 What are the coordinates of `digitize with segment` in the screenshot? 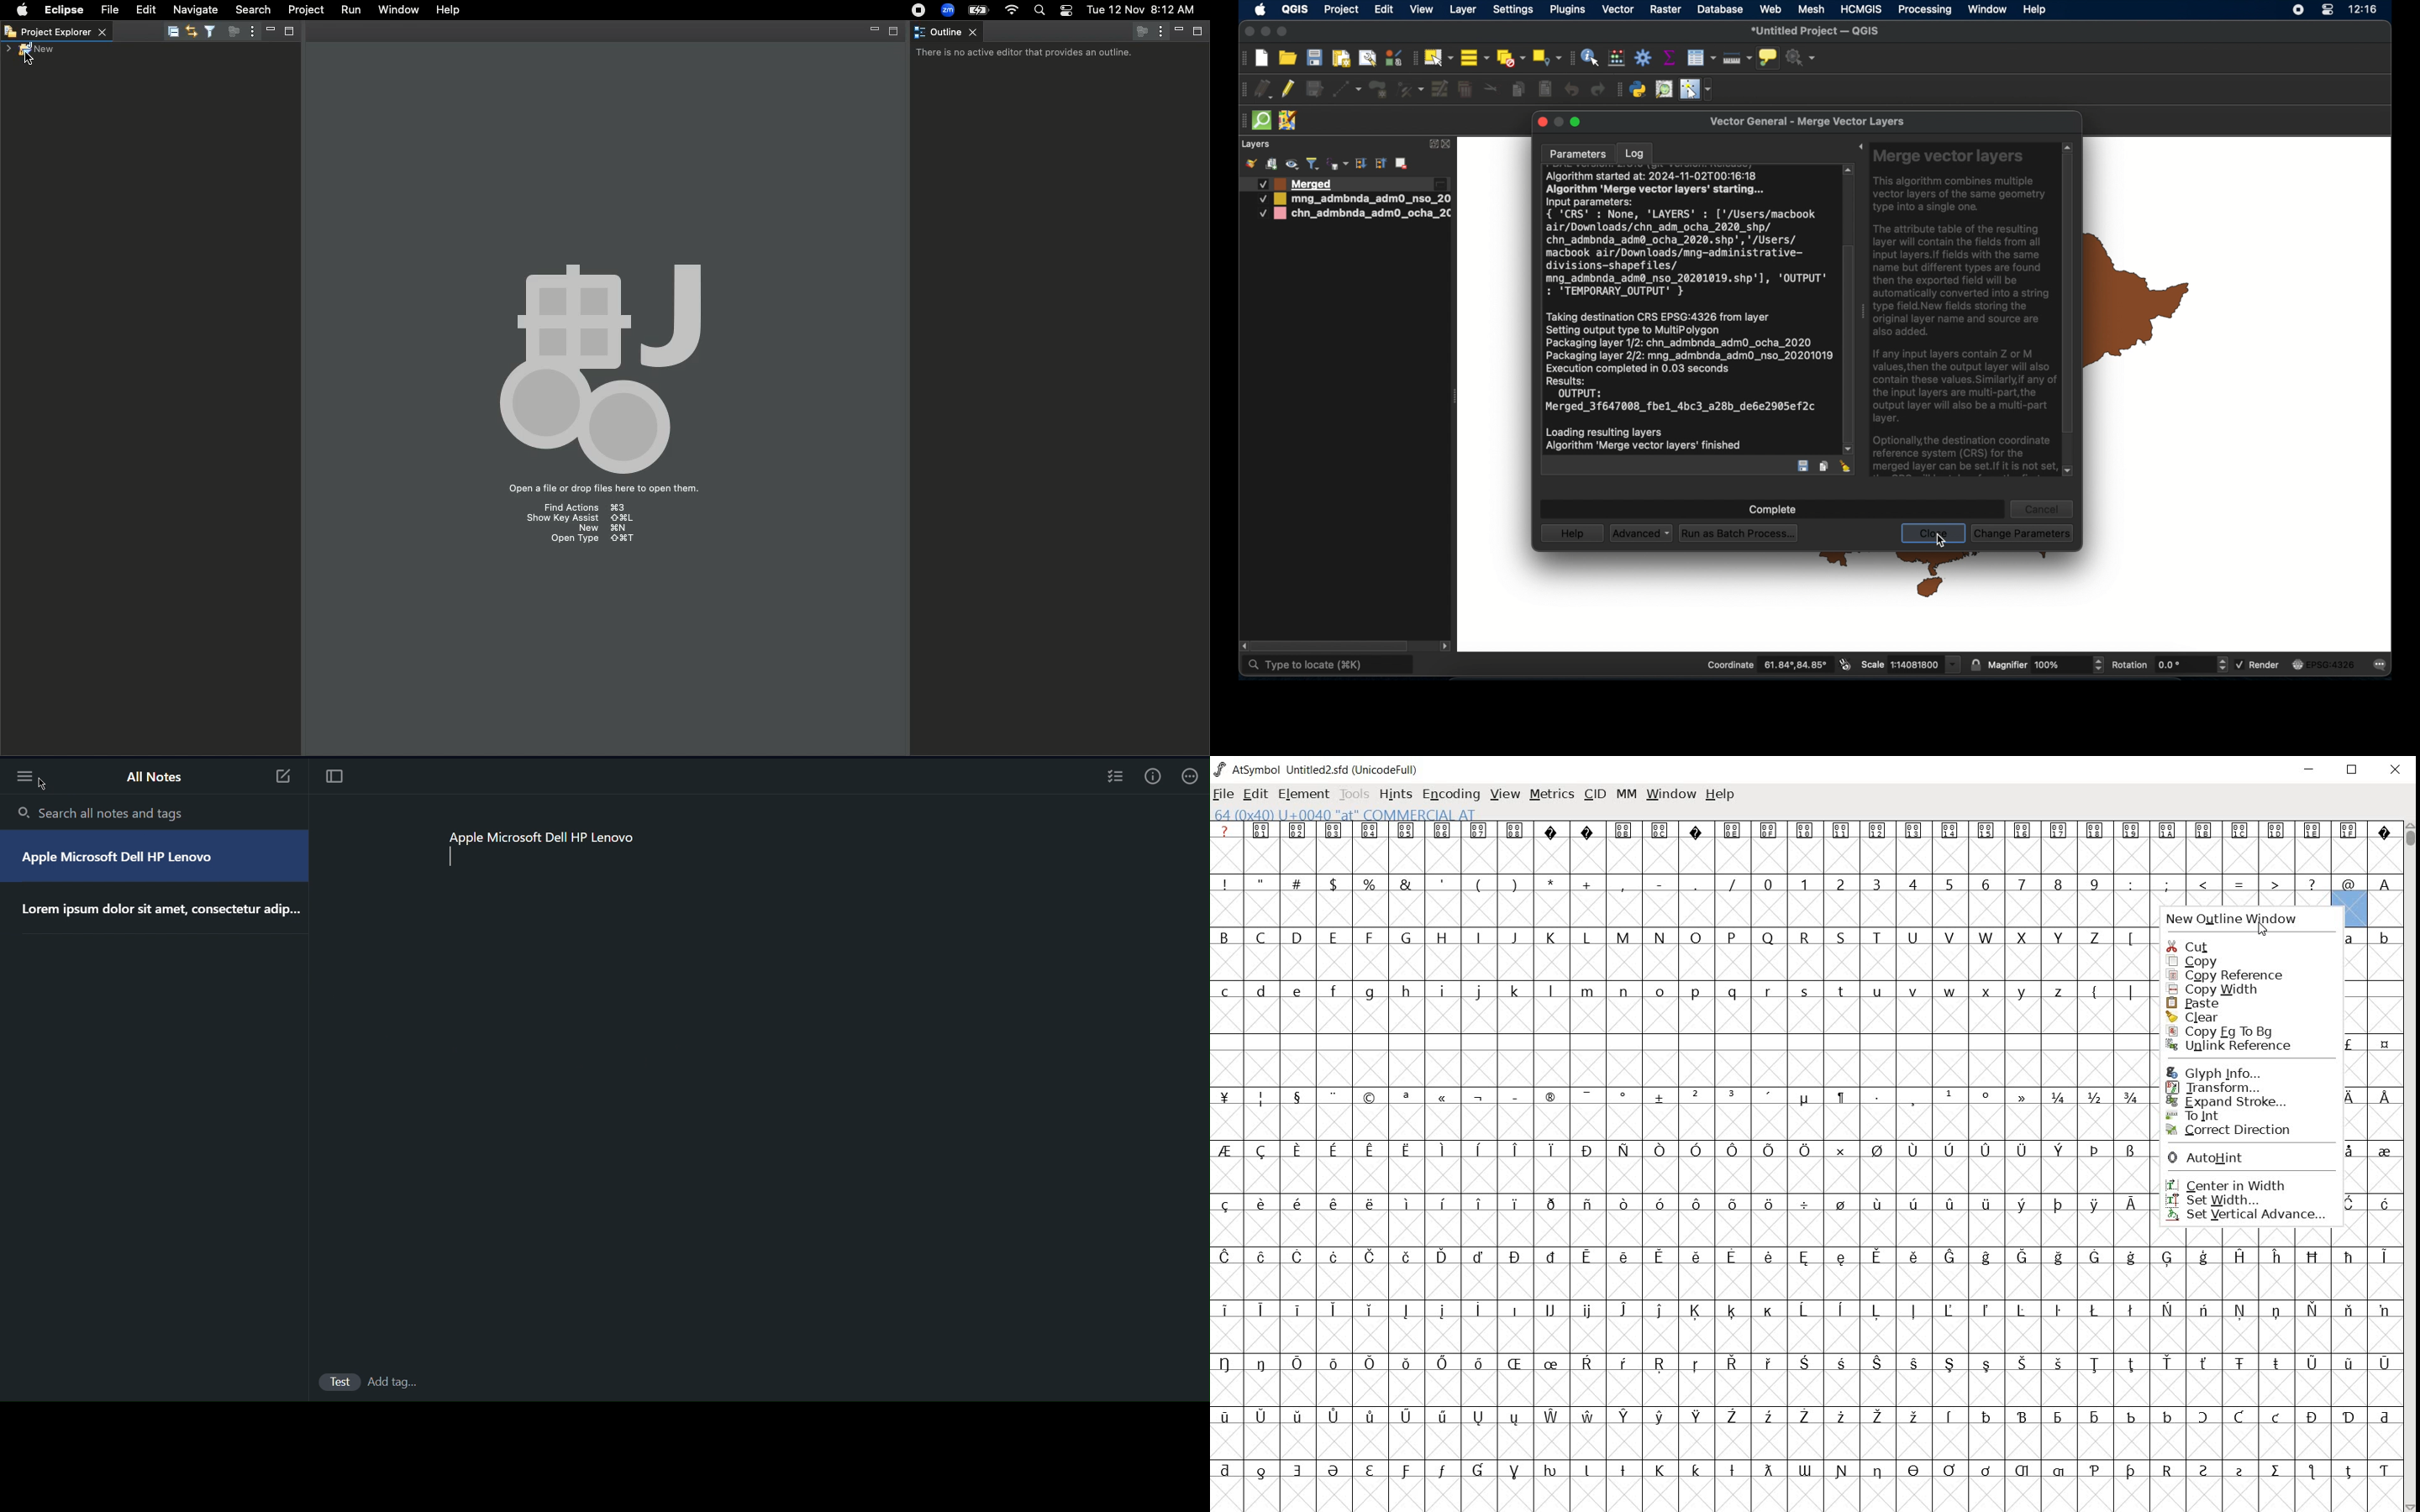 It's located at (1346, 88).